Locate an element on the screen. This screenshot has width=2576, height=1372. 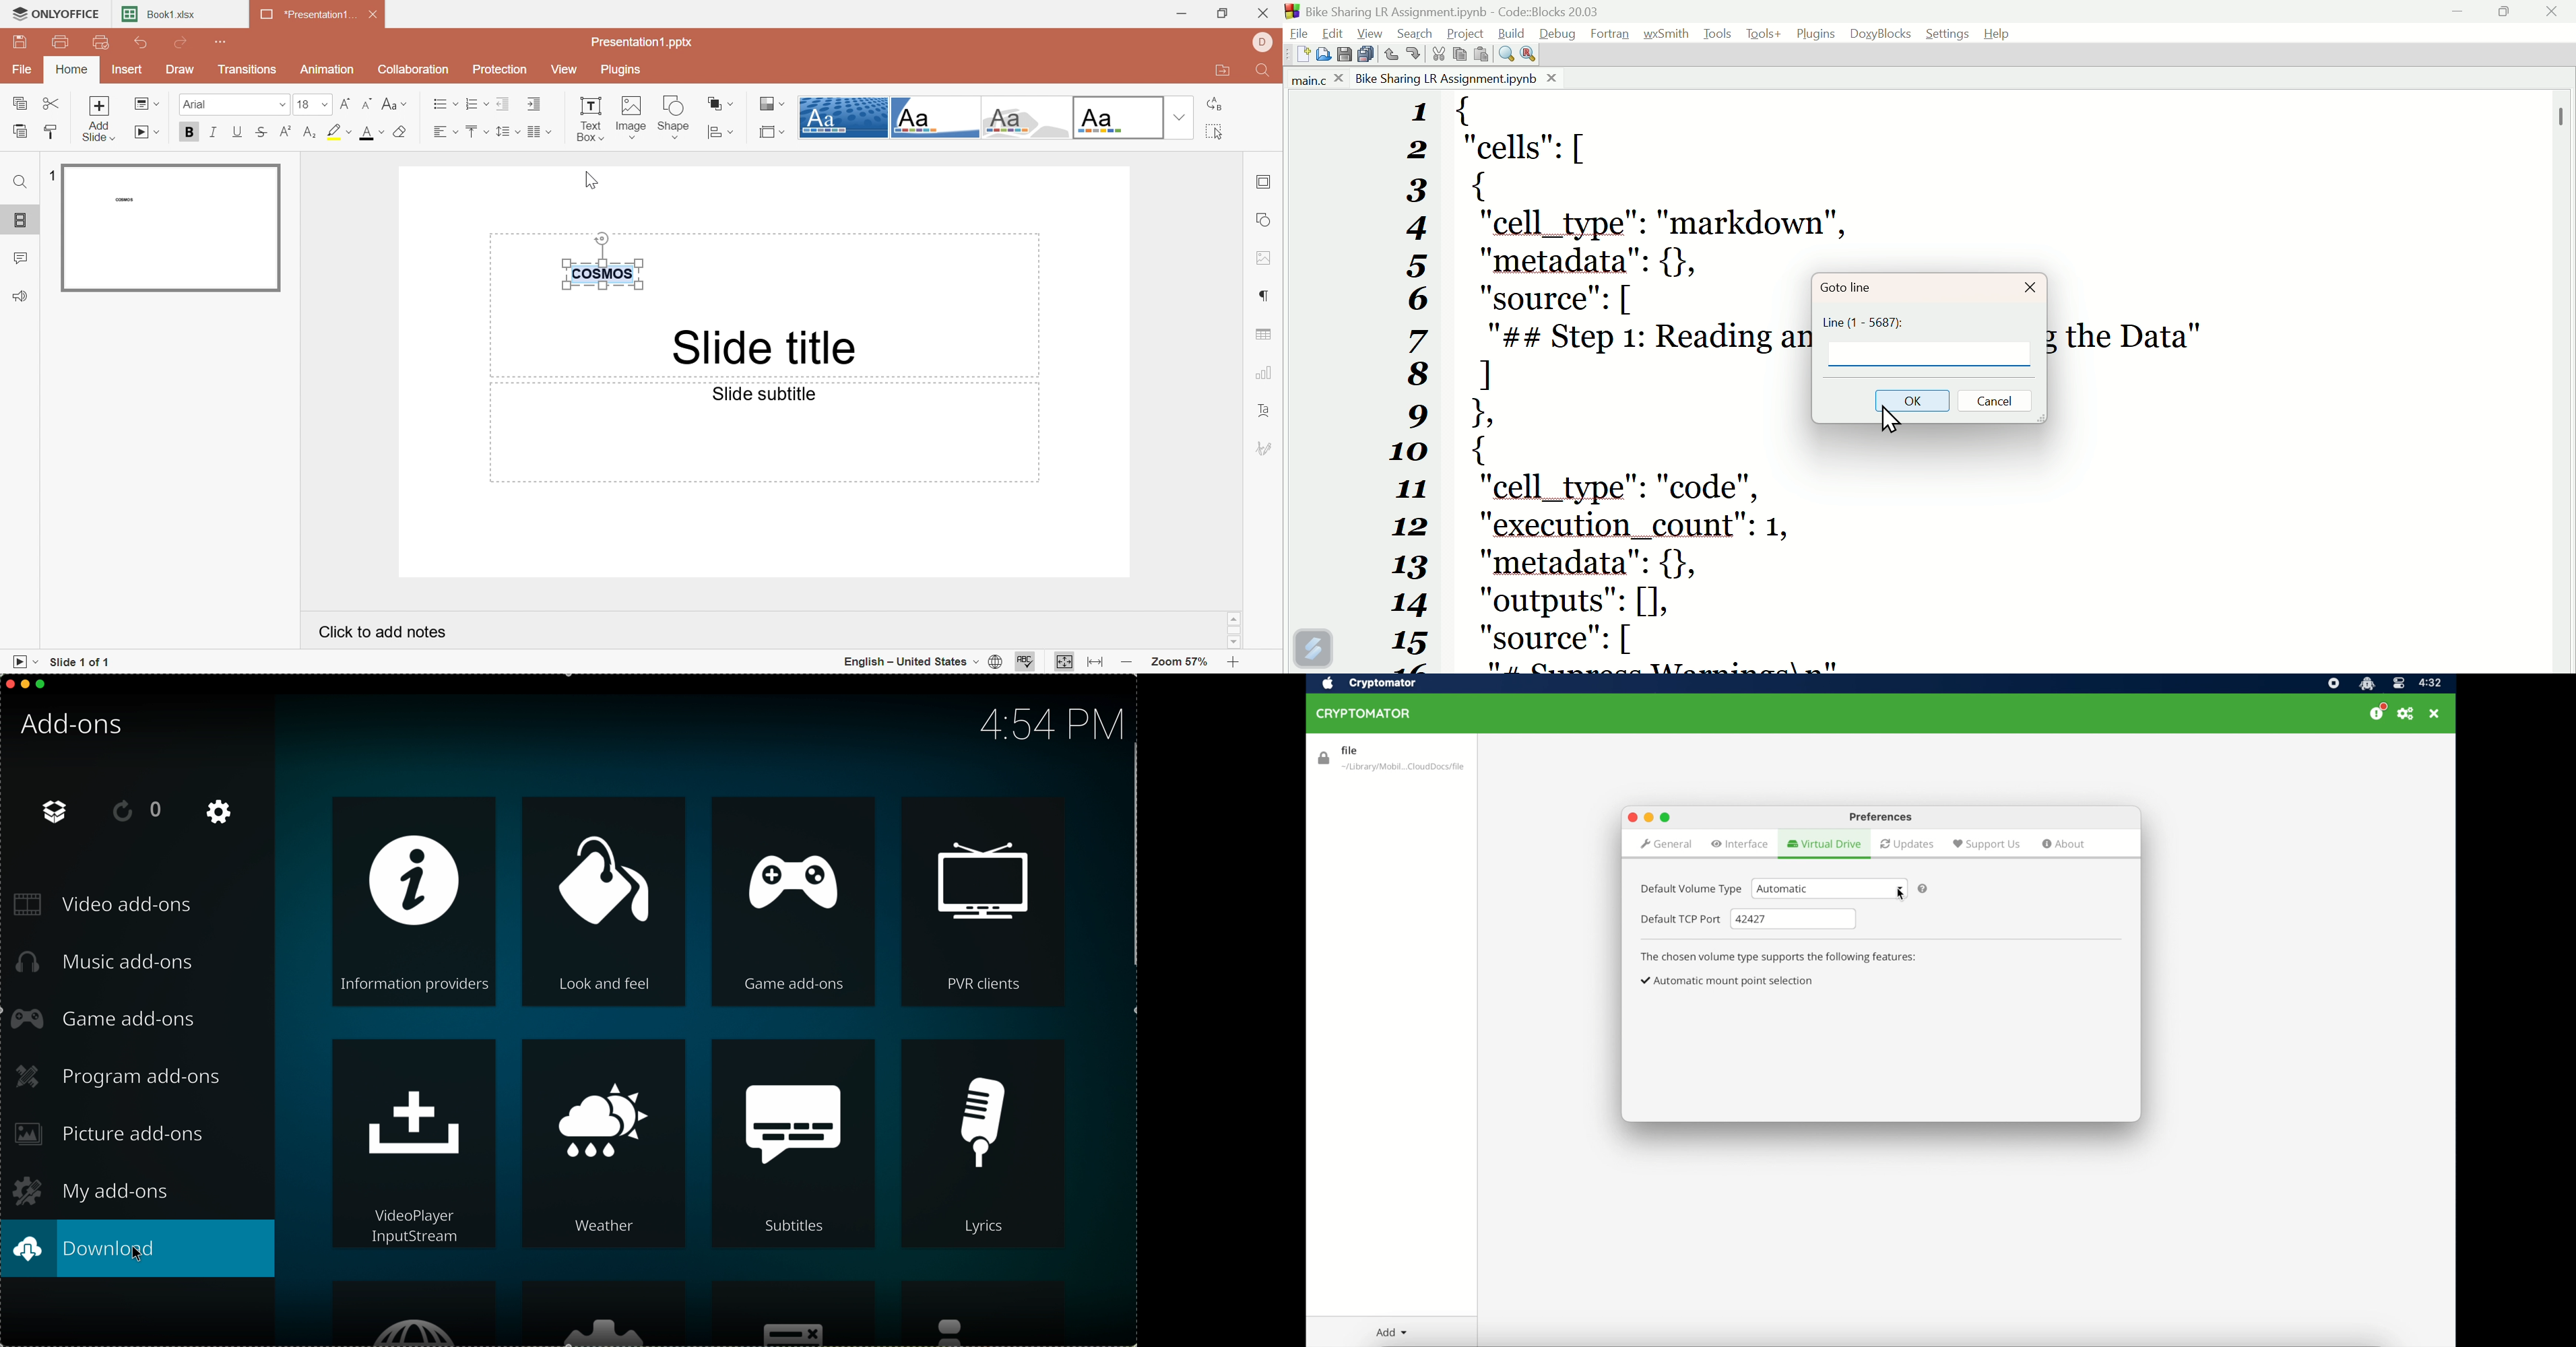
minimize is located at coordinates (26, 684).